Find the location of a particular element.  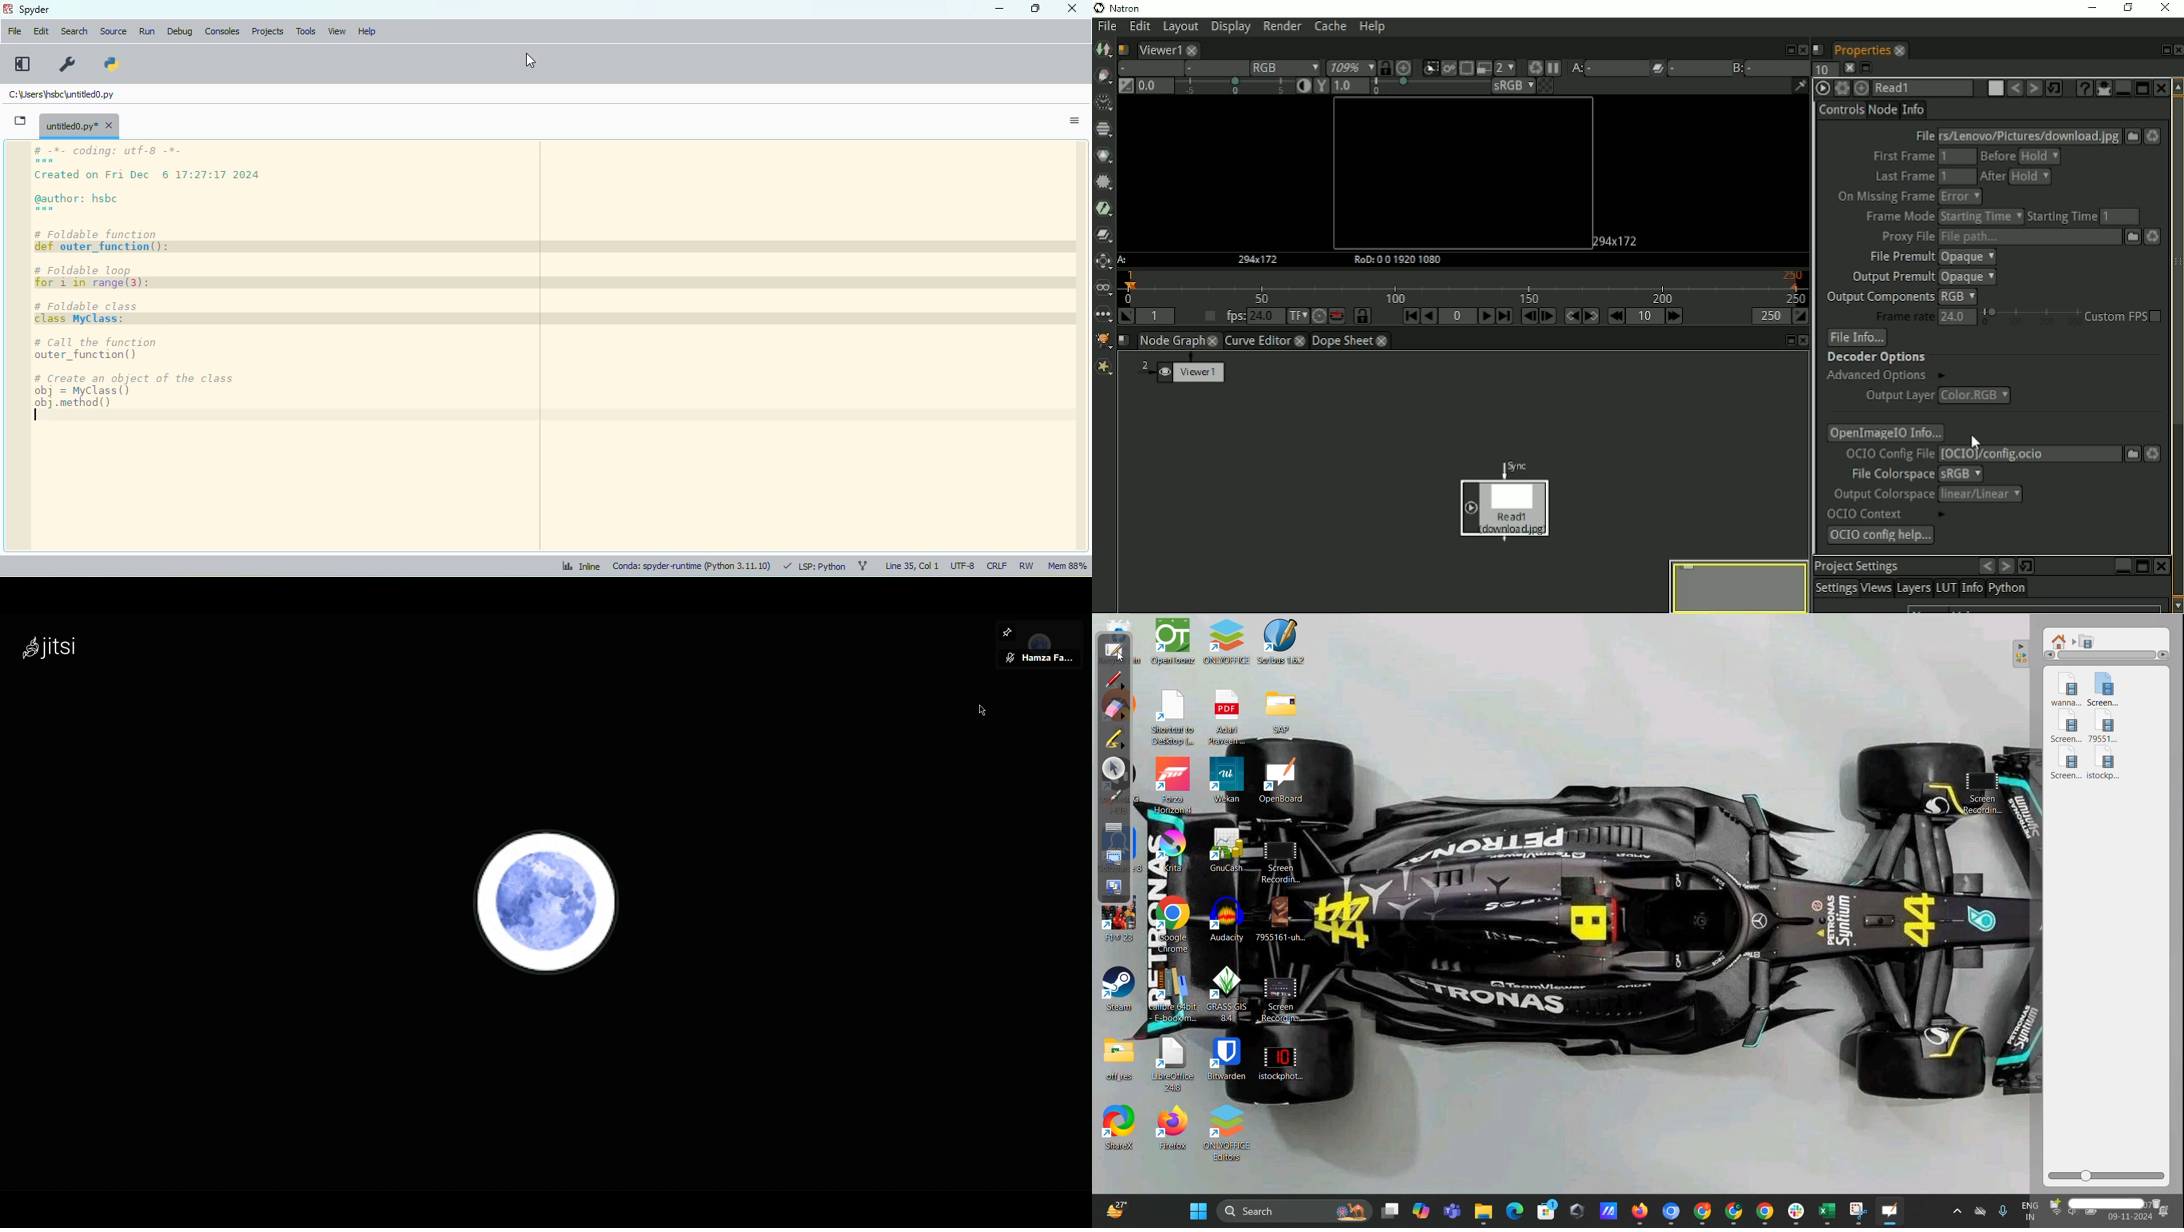

RW is located at coordinates (1027, 566).